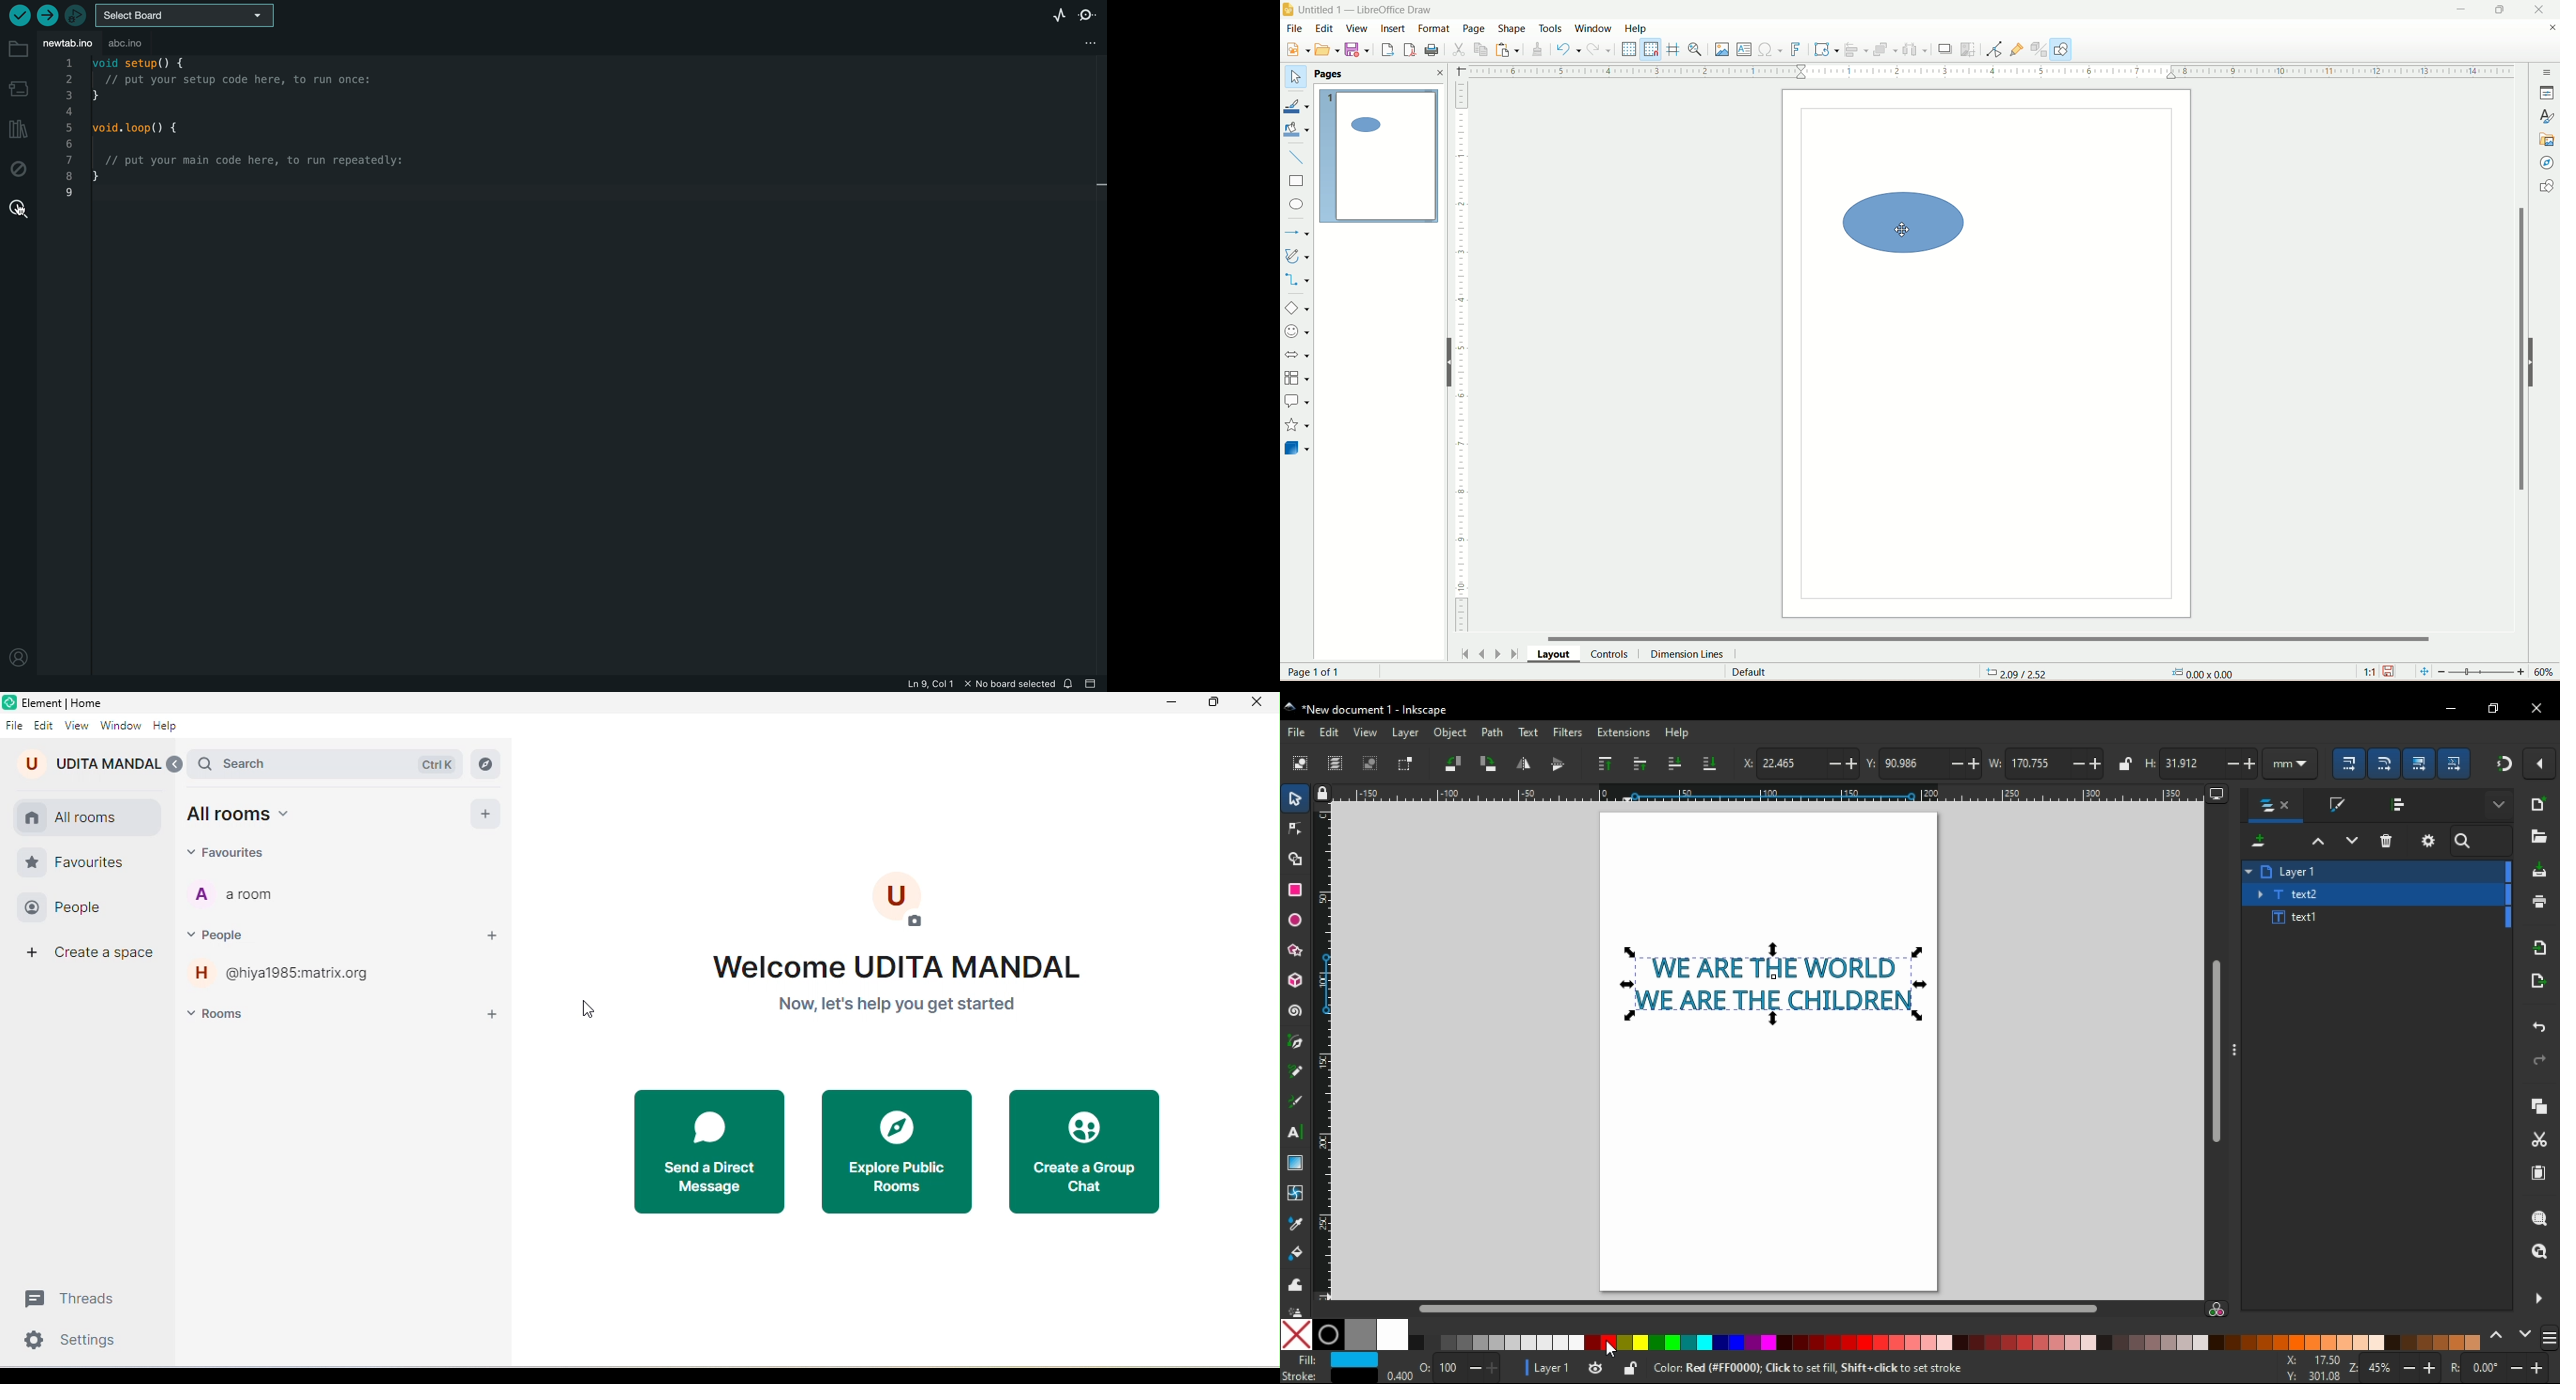 This screenshot has width=2576, height=1400. Describe the element at coordinates (1437, 51) in the screenshot. I see `print` at that location.